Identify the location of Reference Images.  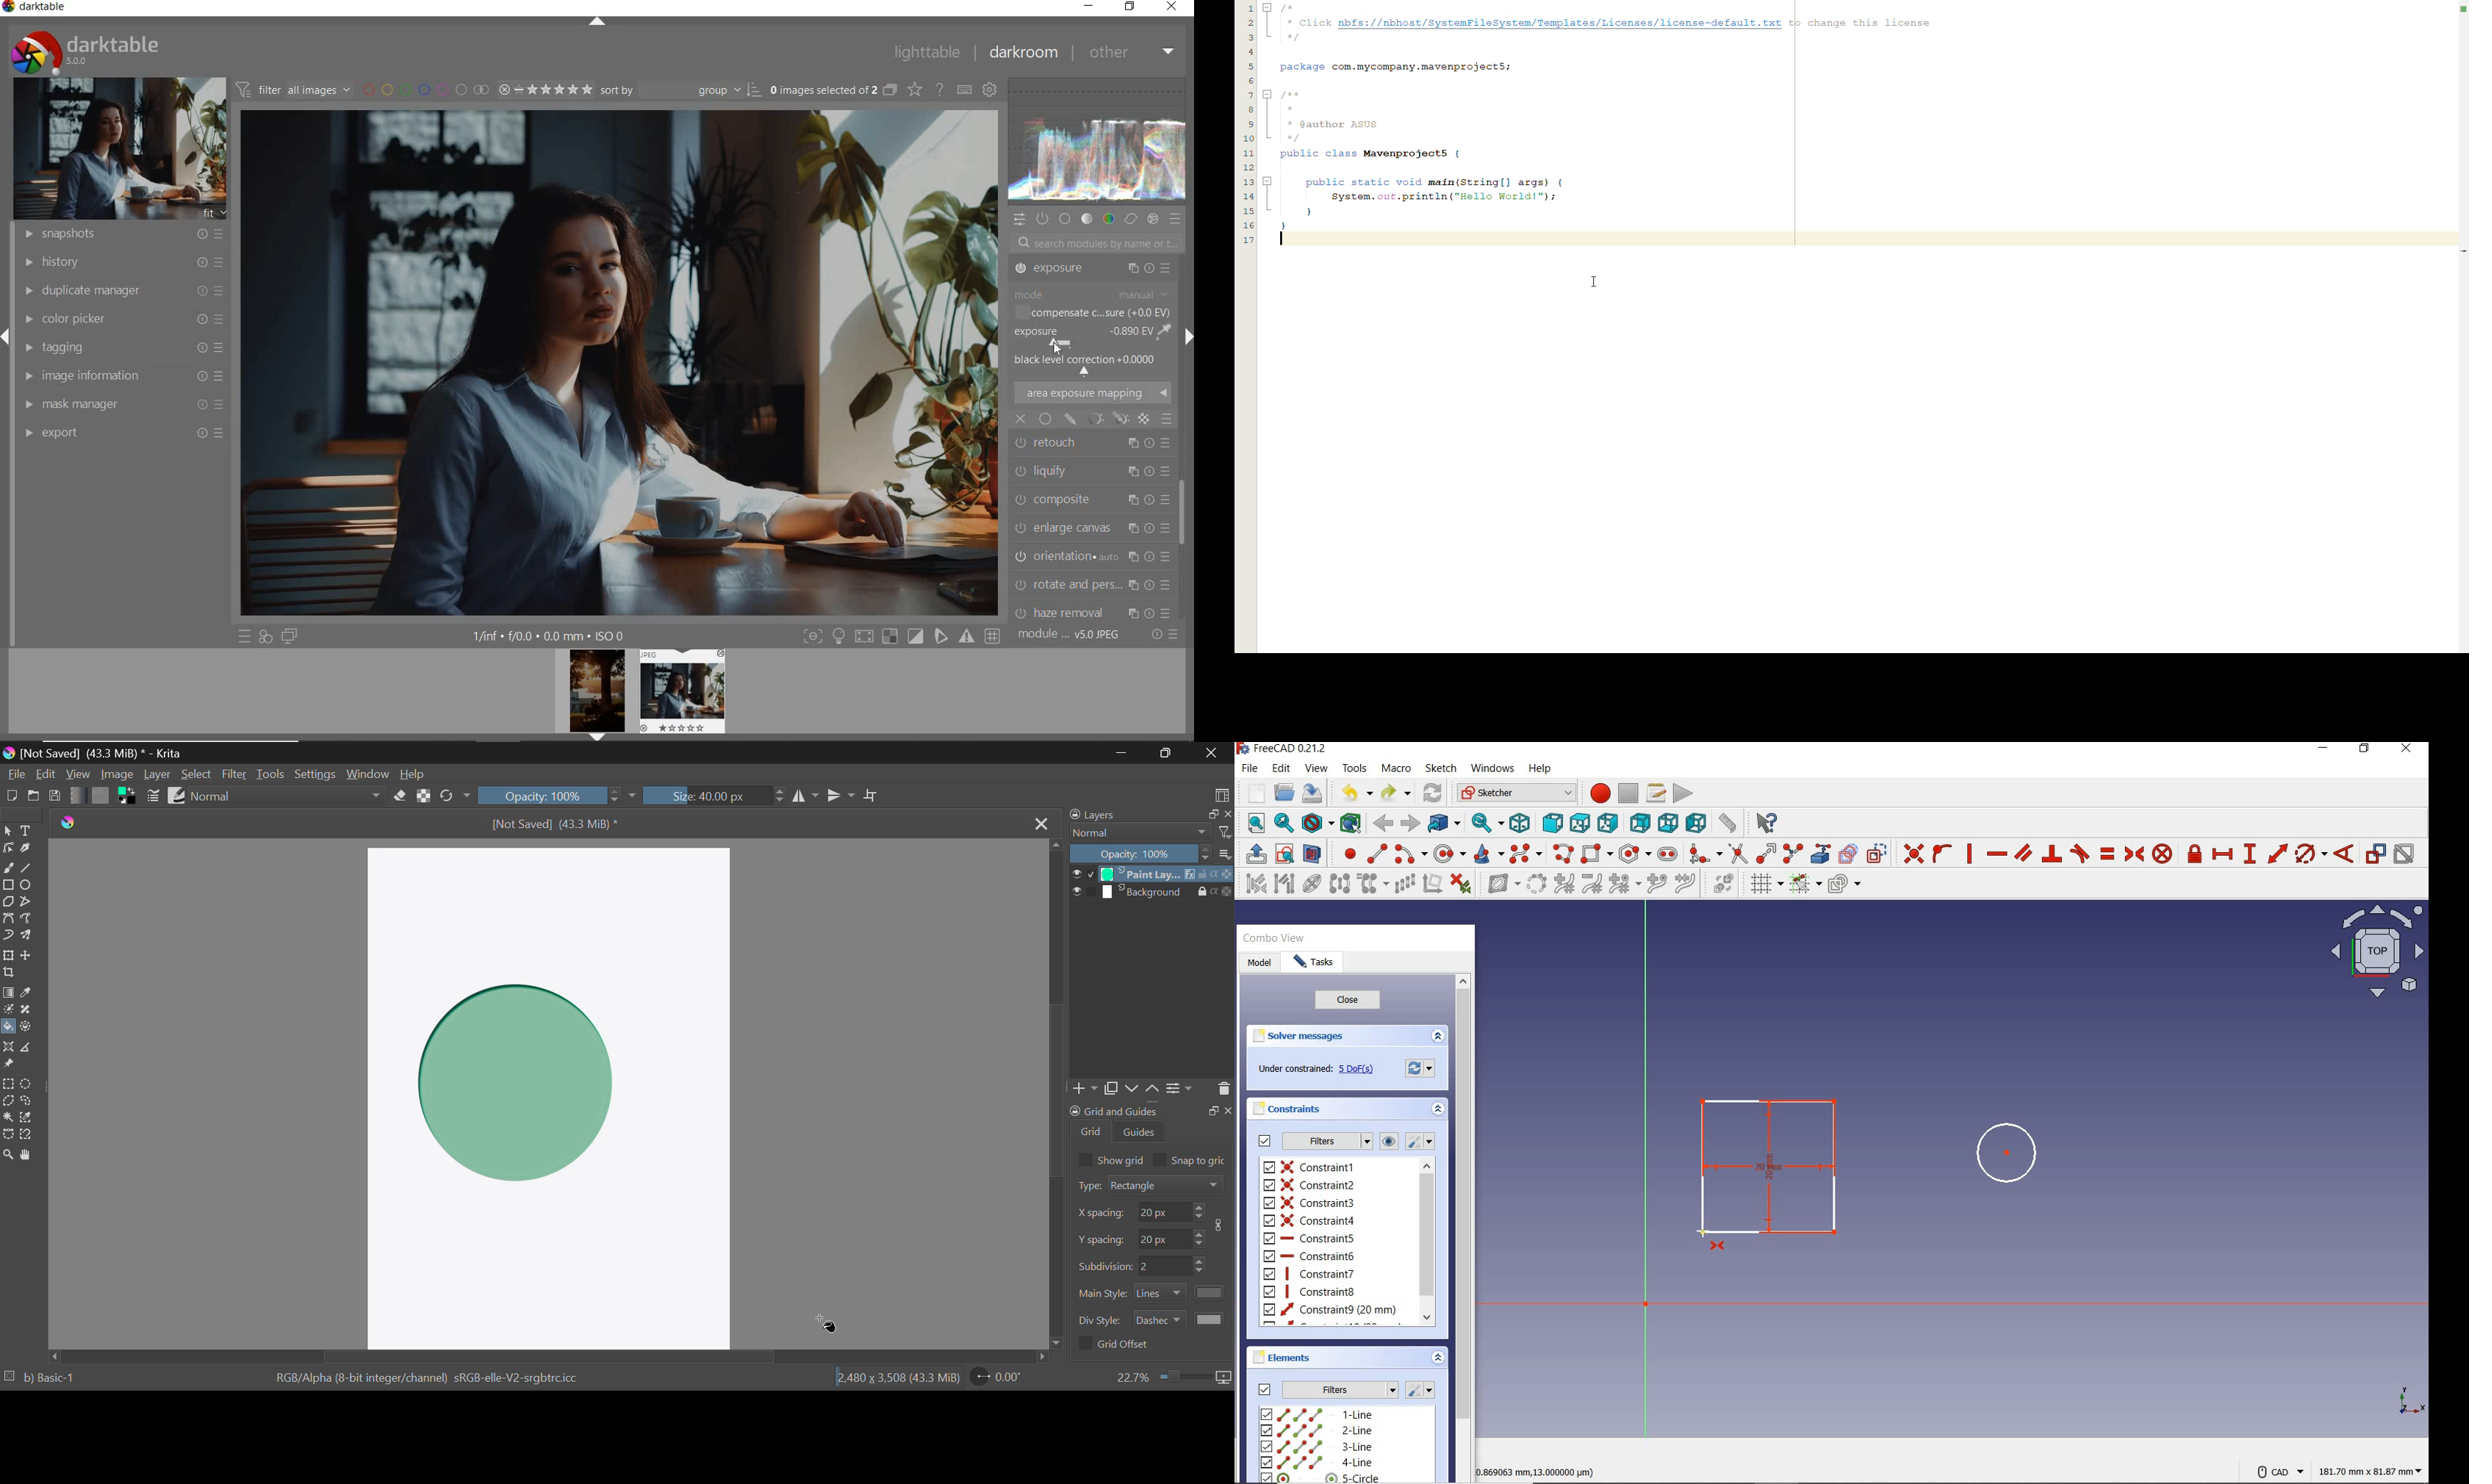
(8, 1063).